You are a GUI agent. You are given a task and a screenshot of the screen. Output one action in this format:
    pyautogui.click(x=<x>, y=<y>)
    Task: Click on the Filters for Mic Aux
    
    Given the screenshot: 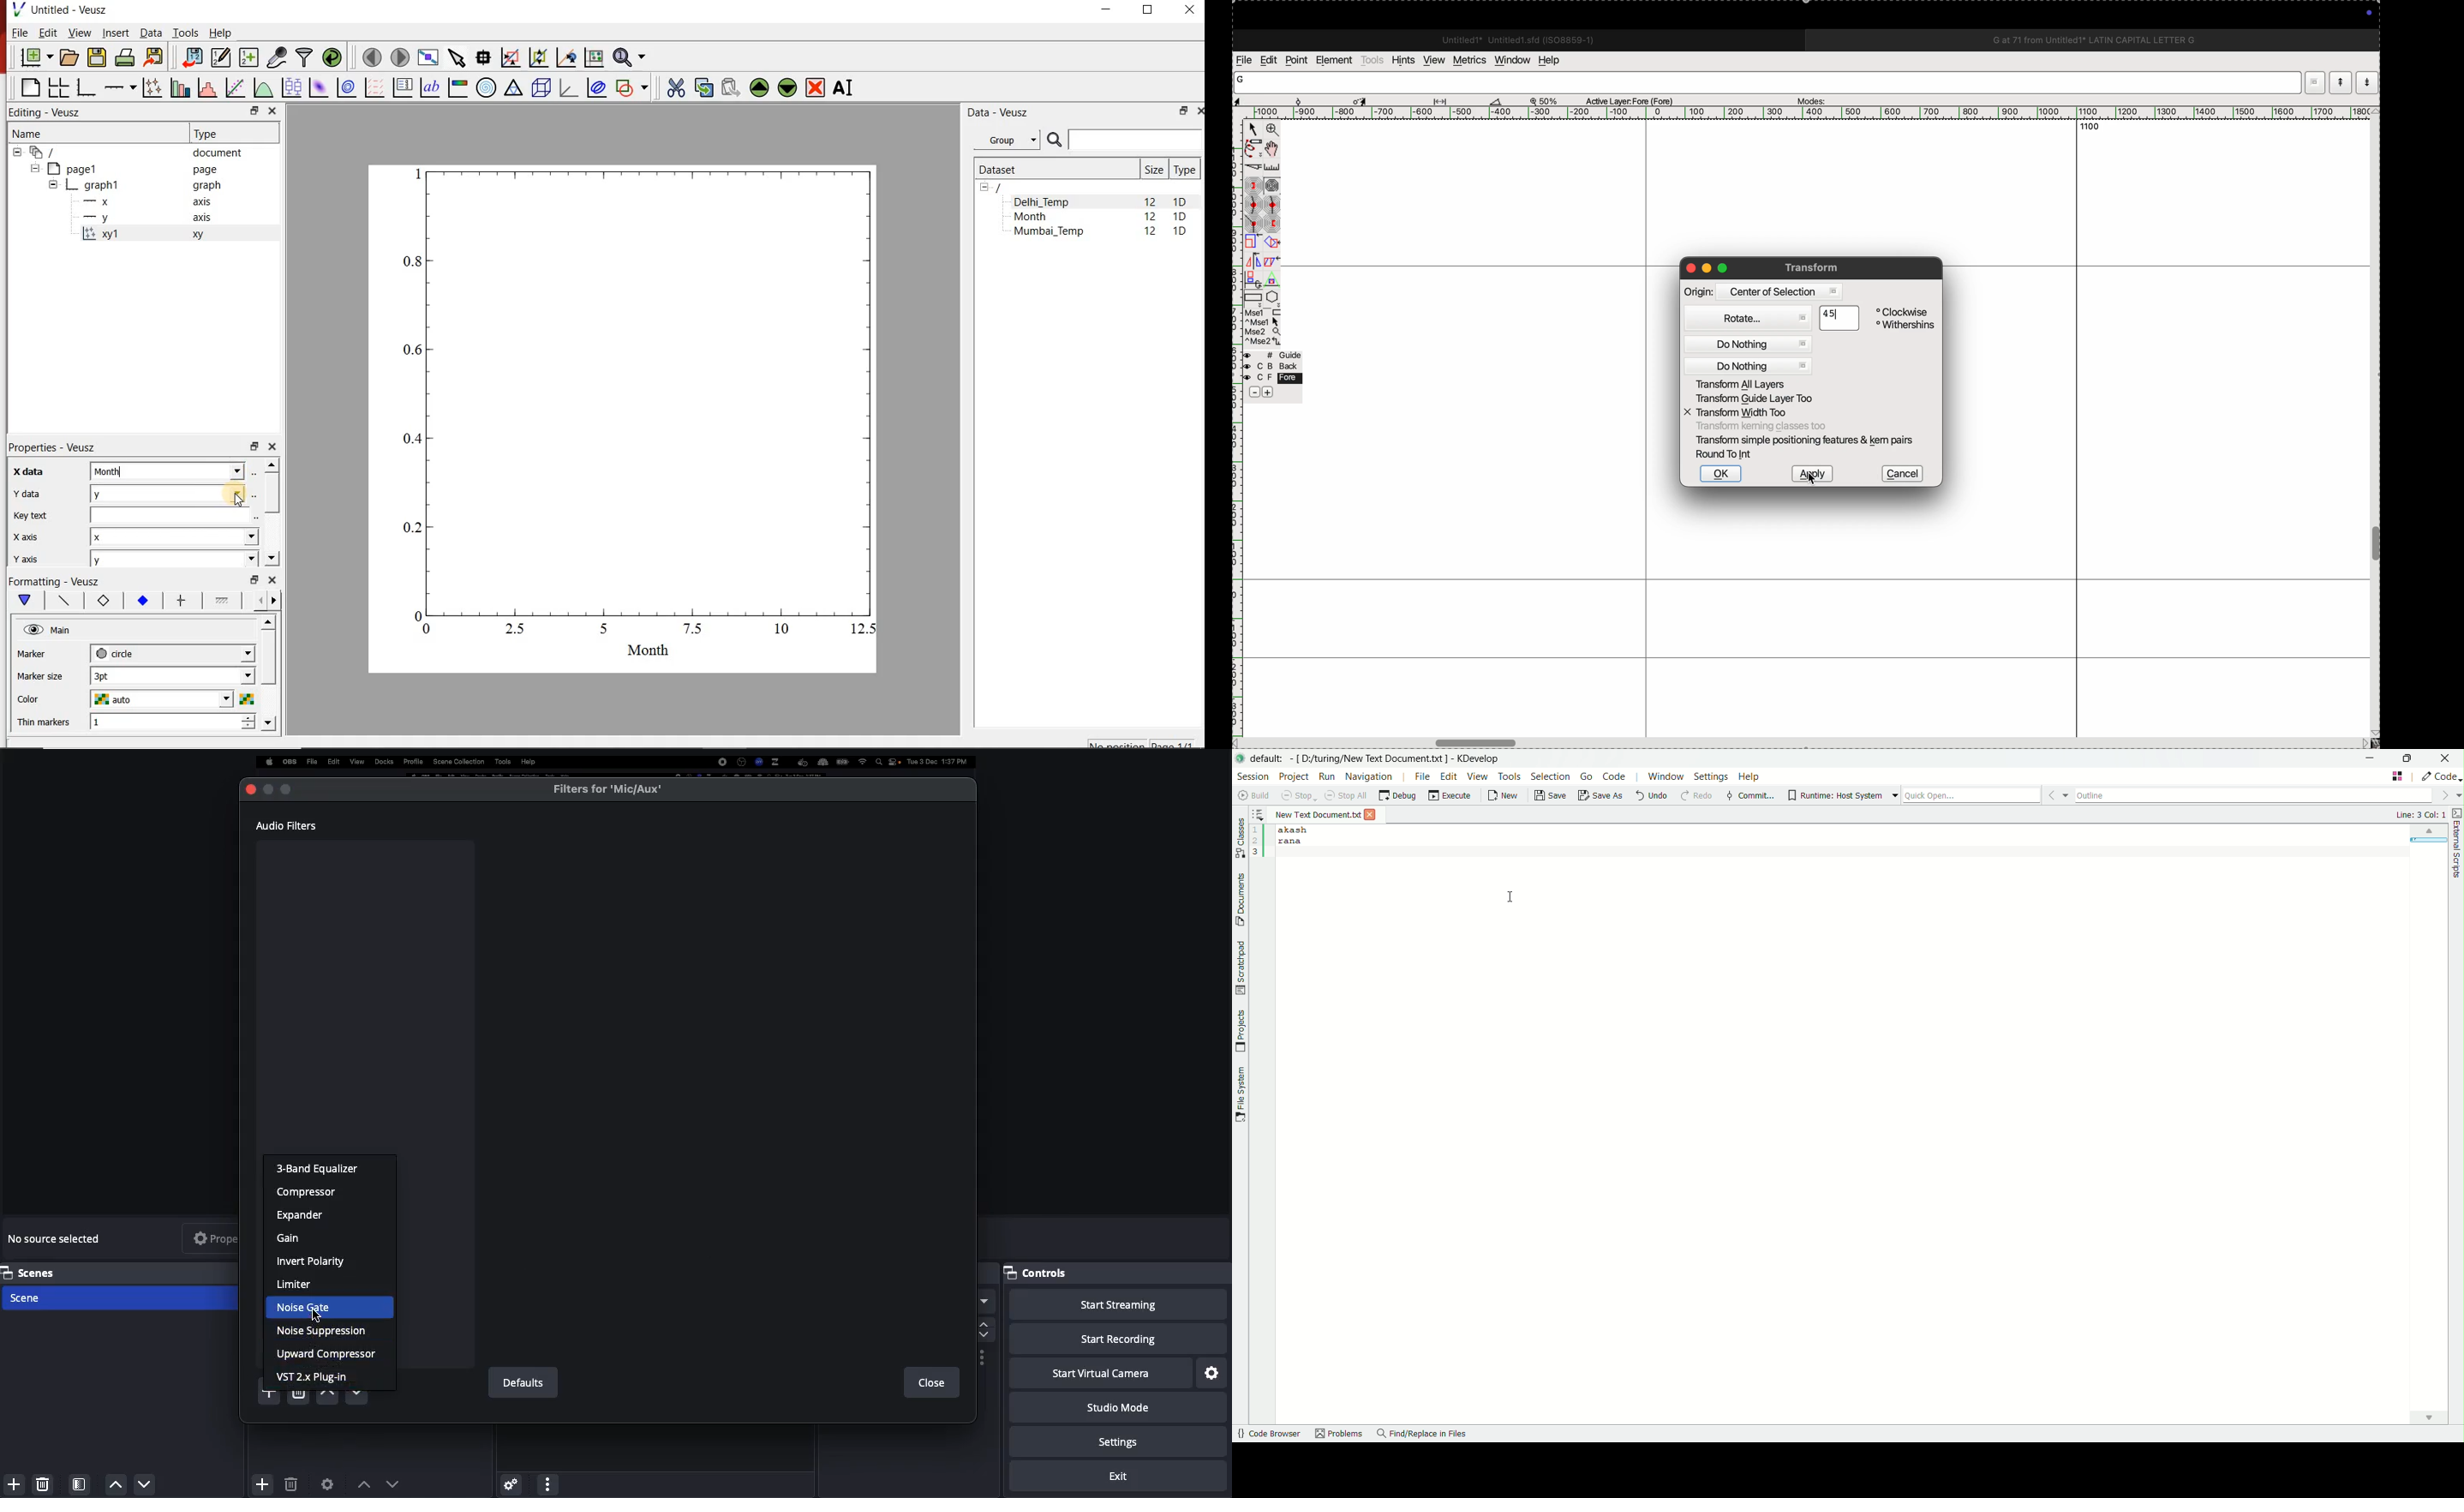 What is the action you would take?
    pyautogui.click(x=608, y=788)
    